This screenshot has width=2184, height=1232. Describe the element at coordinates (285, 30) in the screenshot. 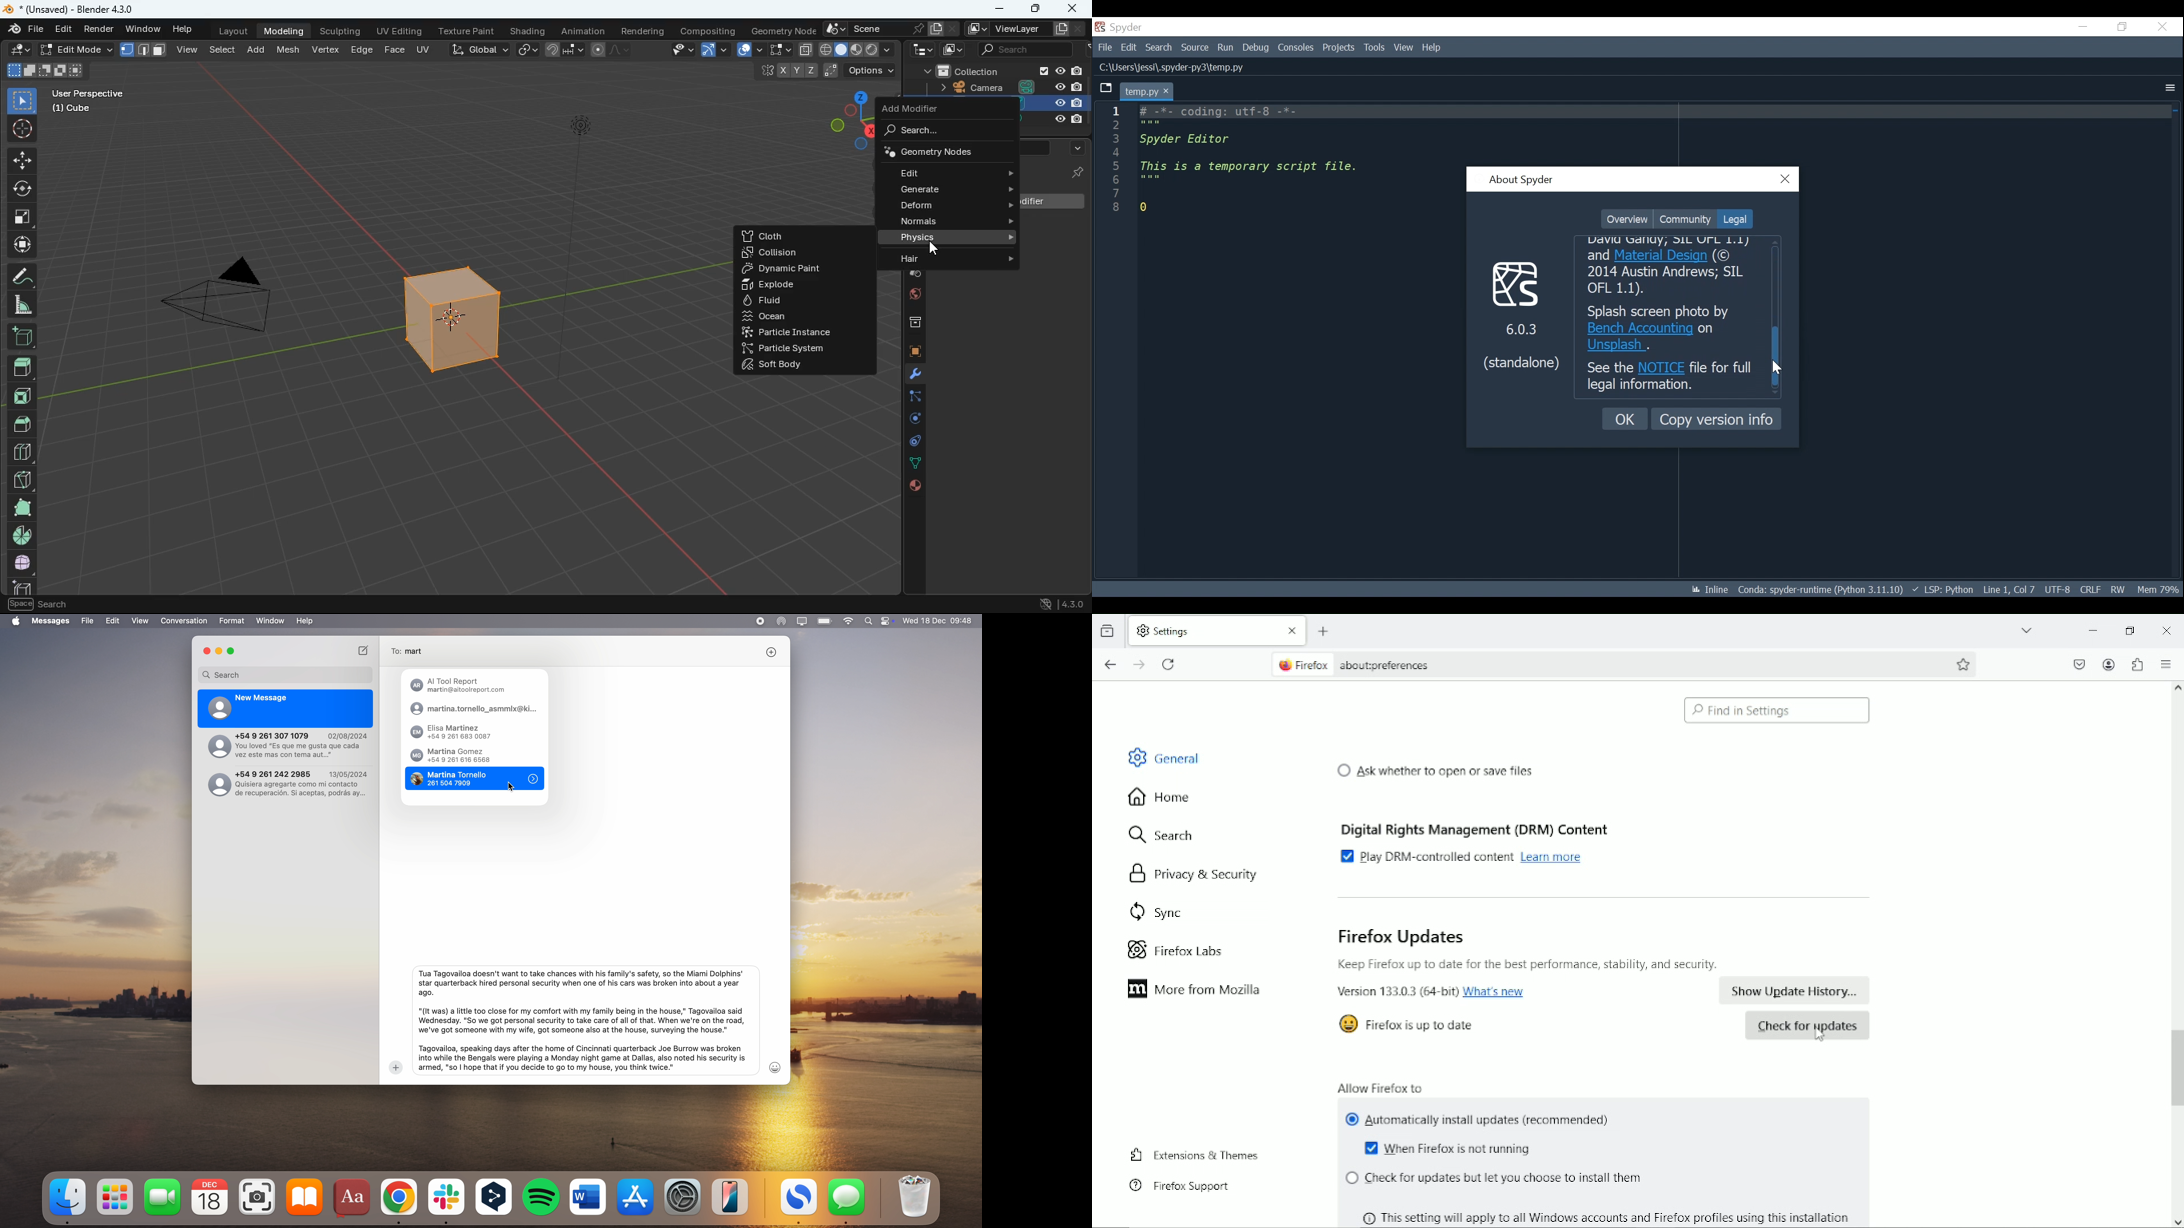

I see `modeling` at that location.